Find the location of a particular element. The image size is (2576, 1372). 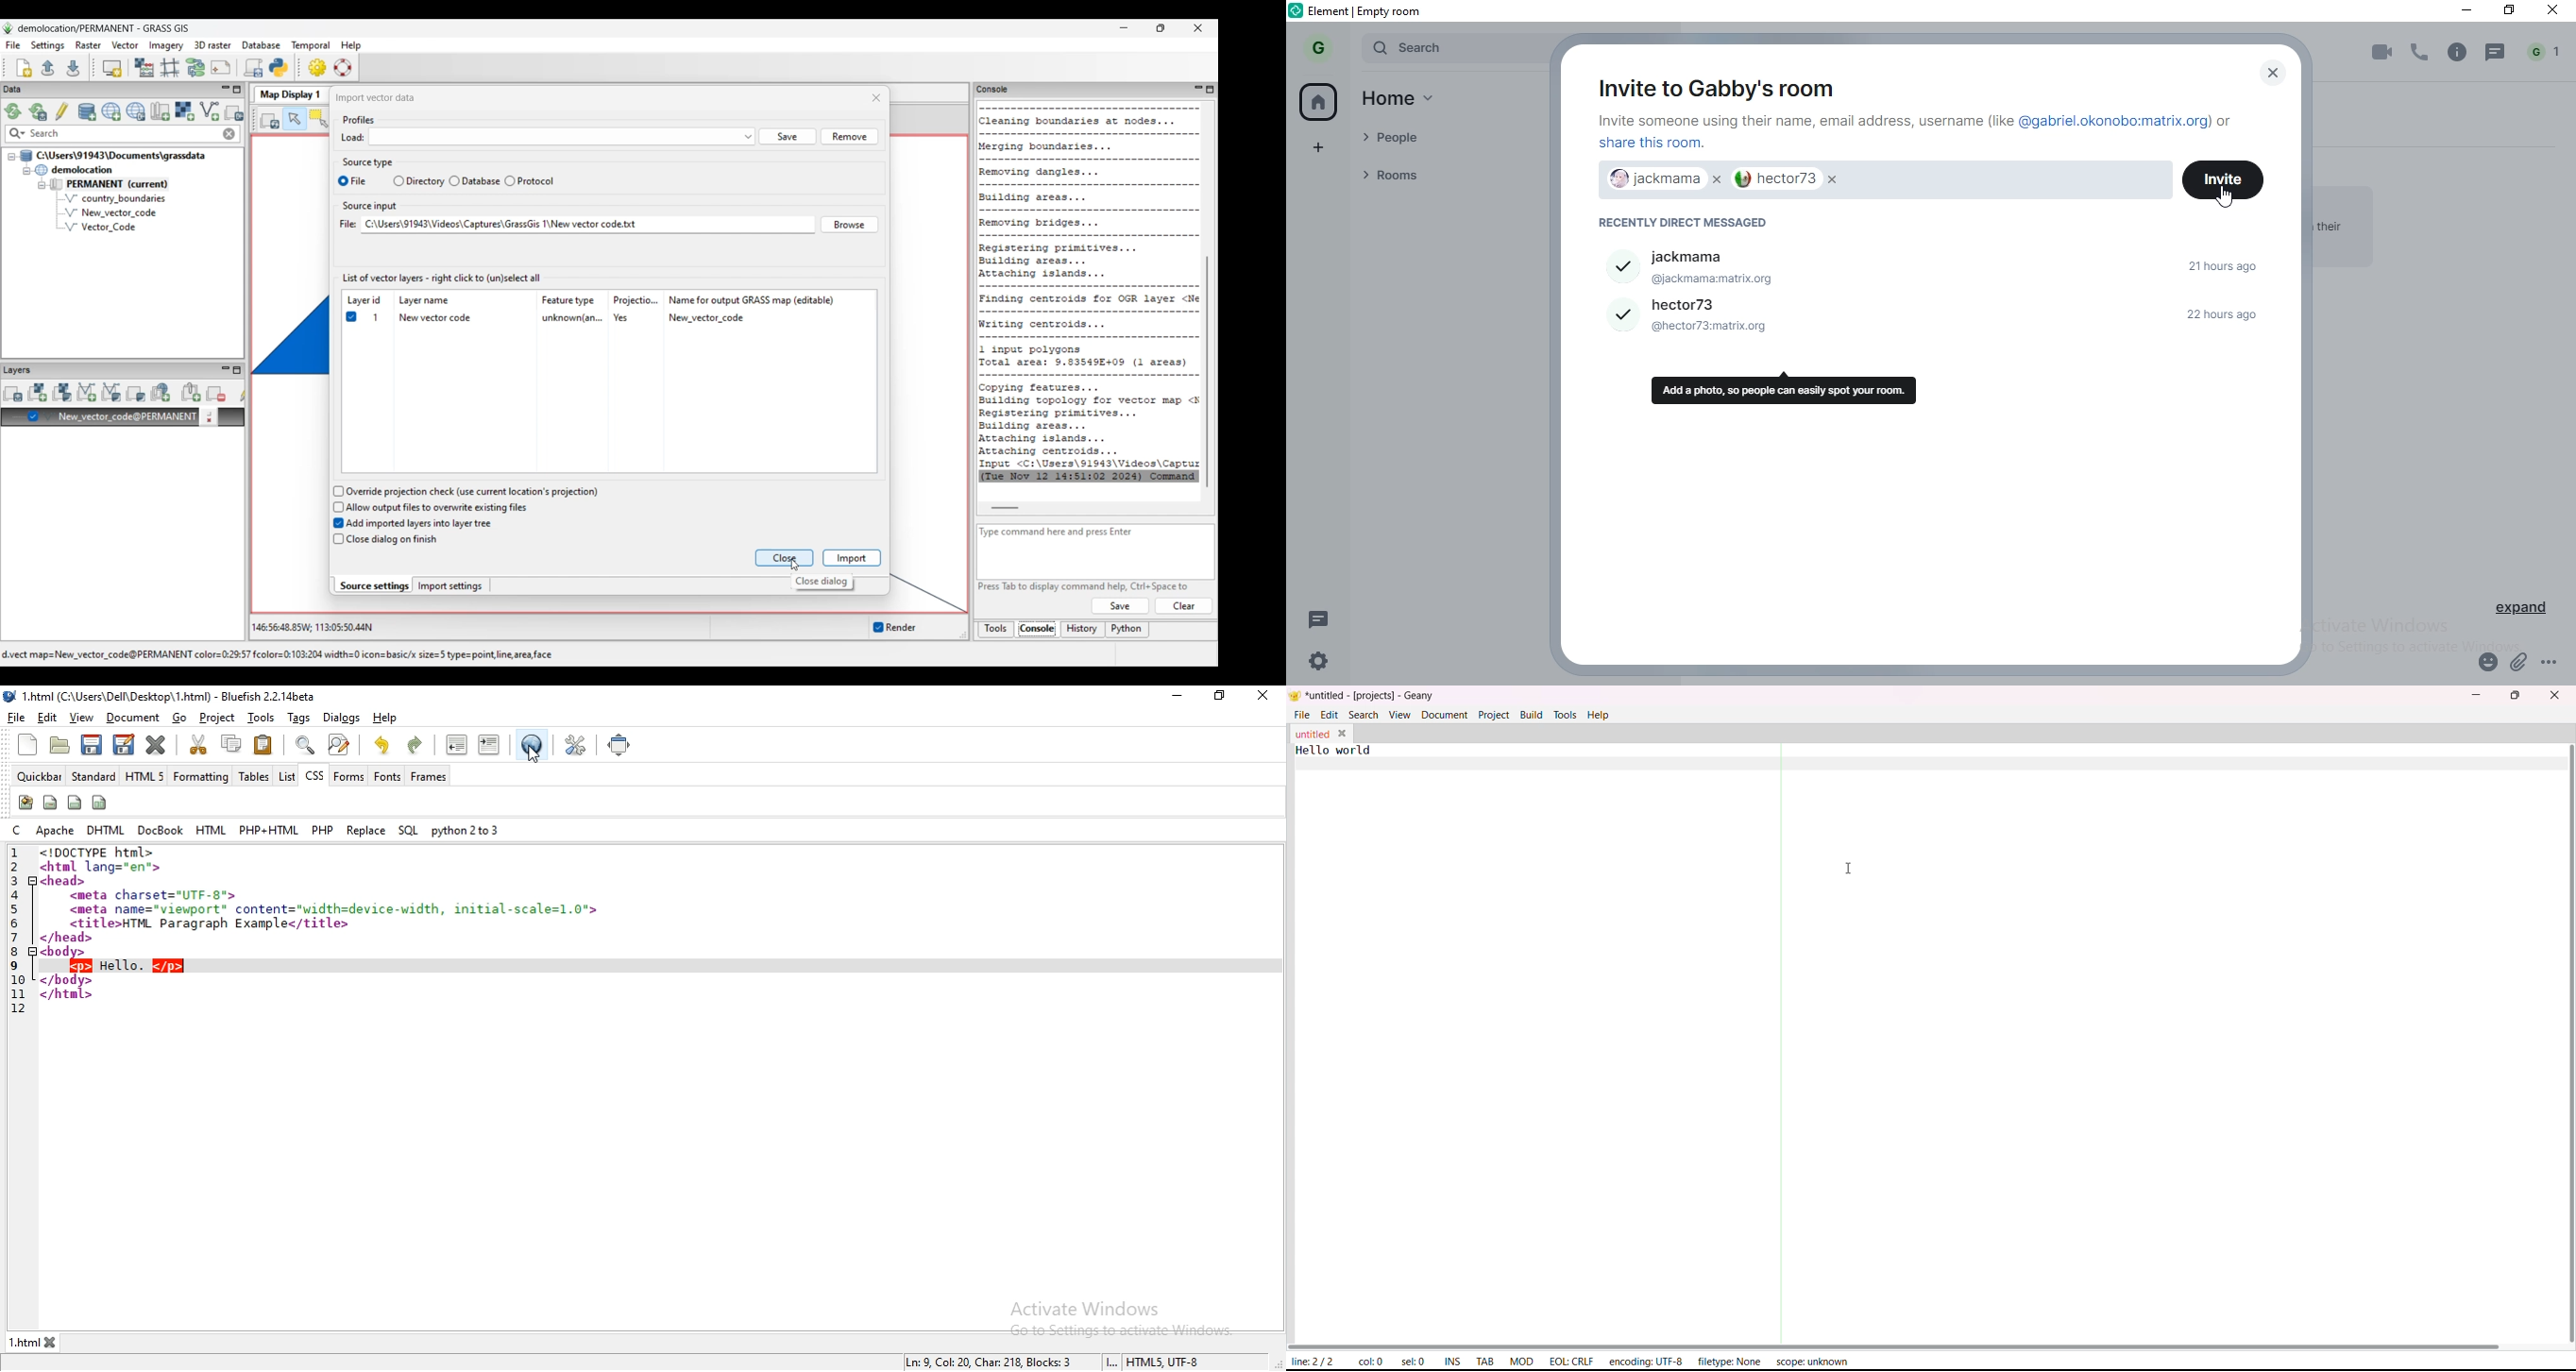

search  is located at coordinates (1450, 48).